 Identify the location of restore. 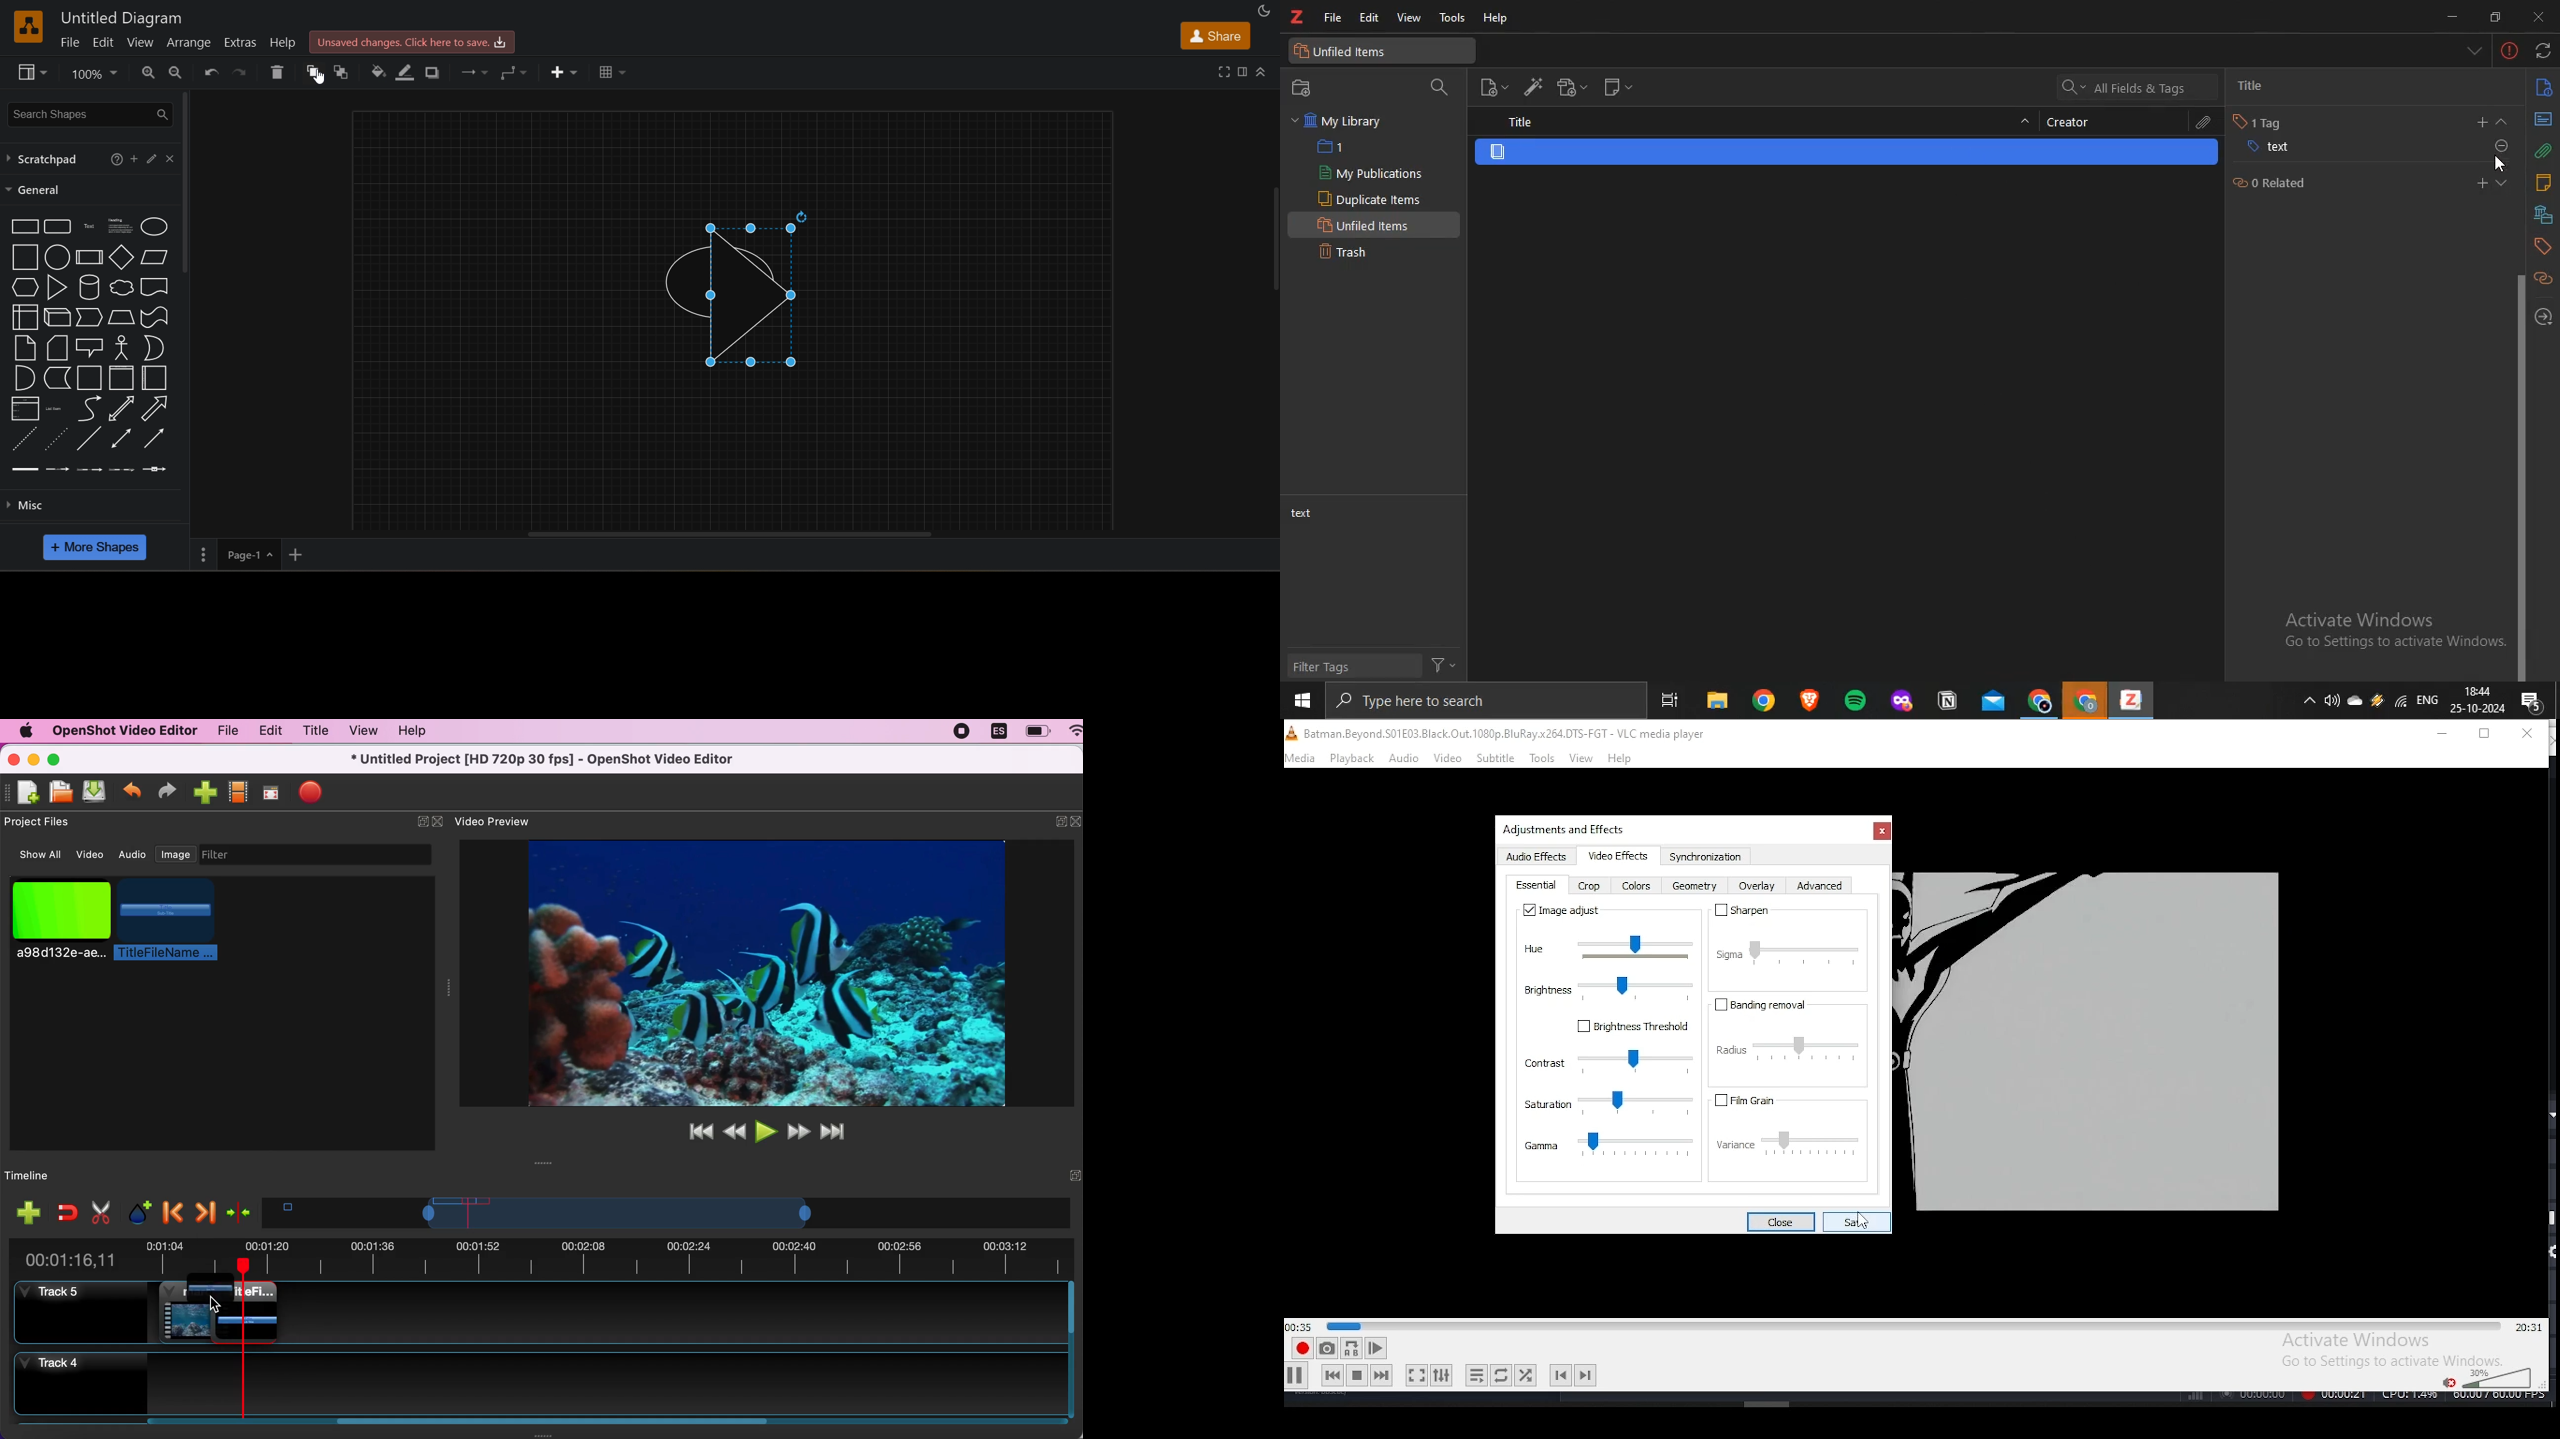
(2484, 735).